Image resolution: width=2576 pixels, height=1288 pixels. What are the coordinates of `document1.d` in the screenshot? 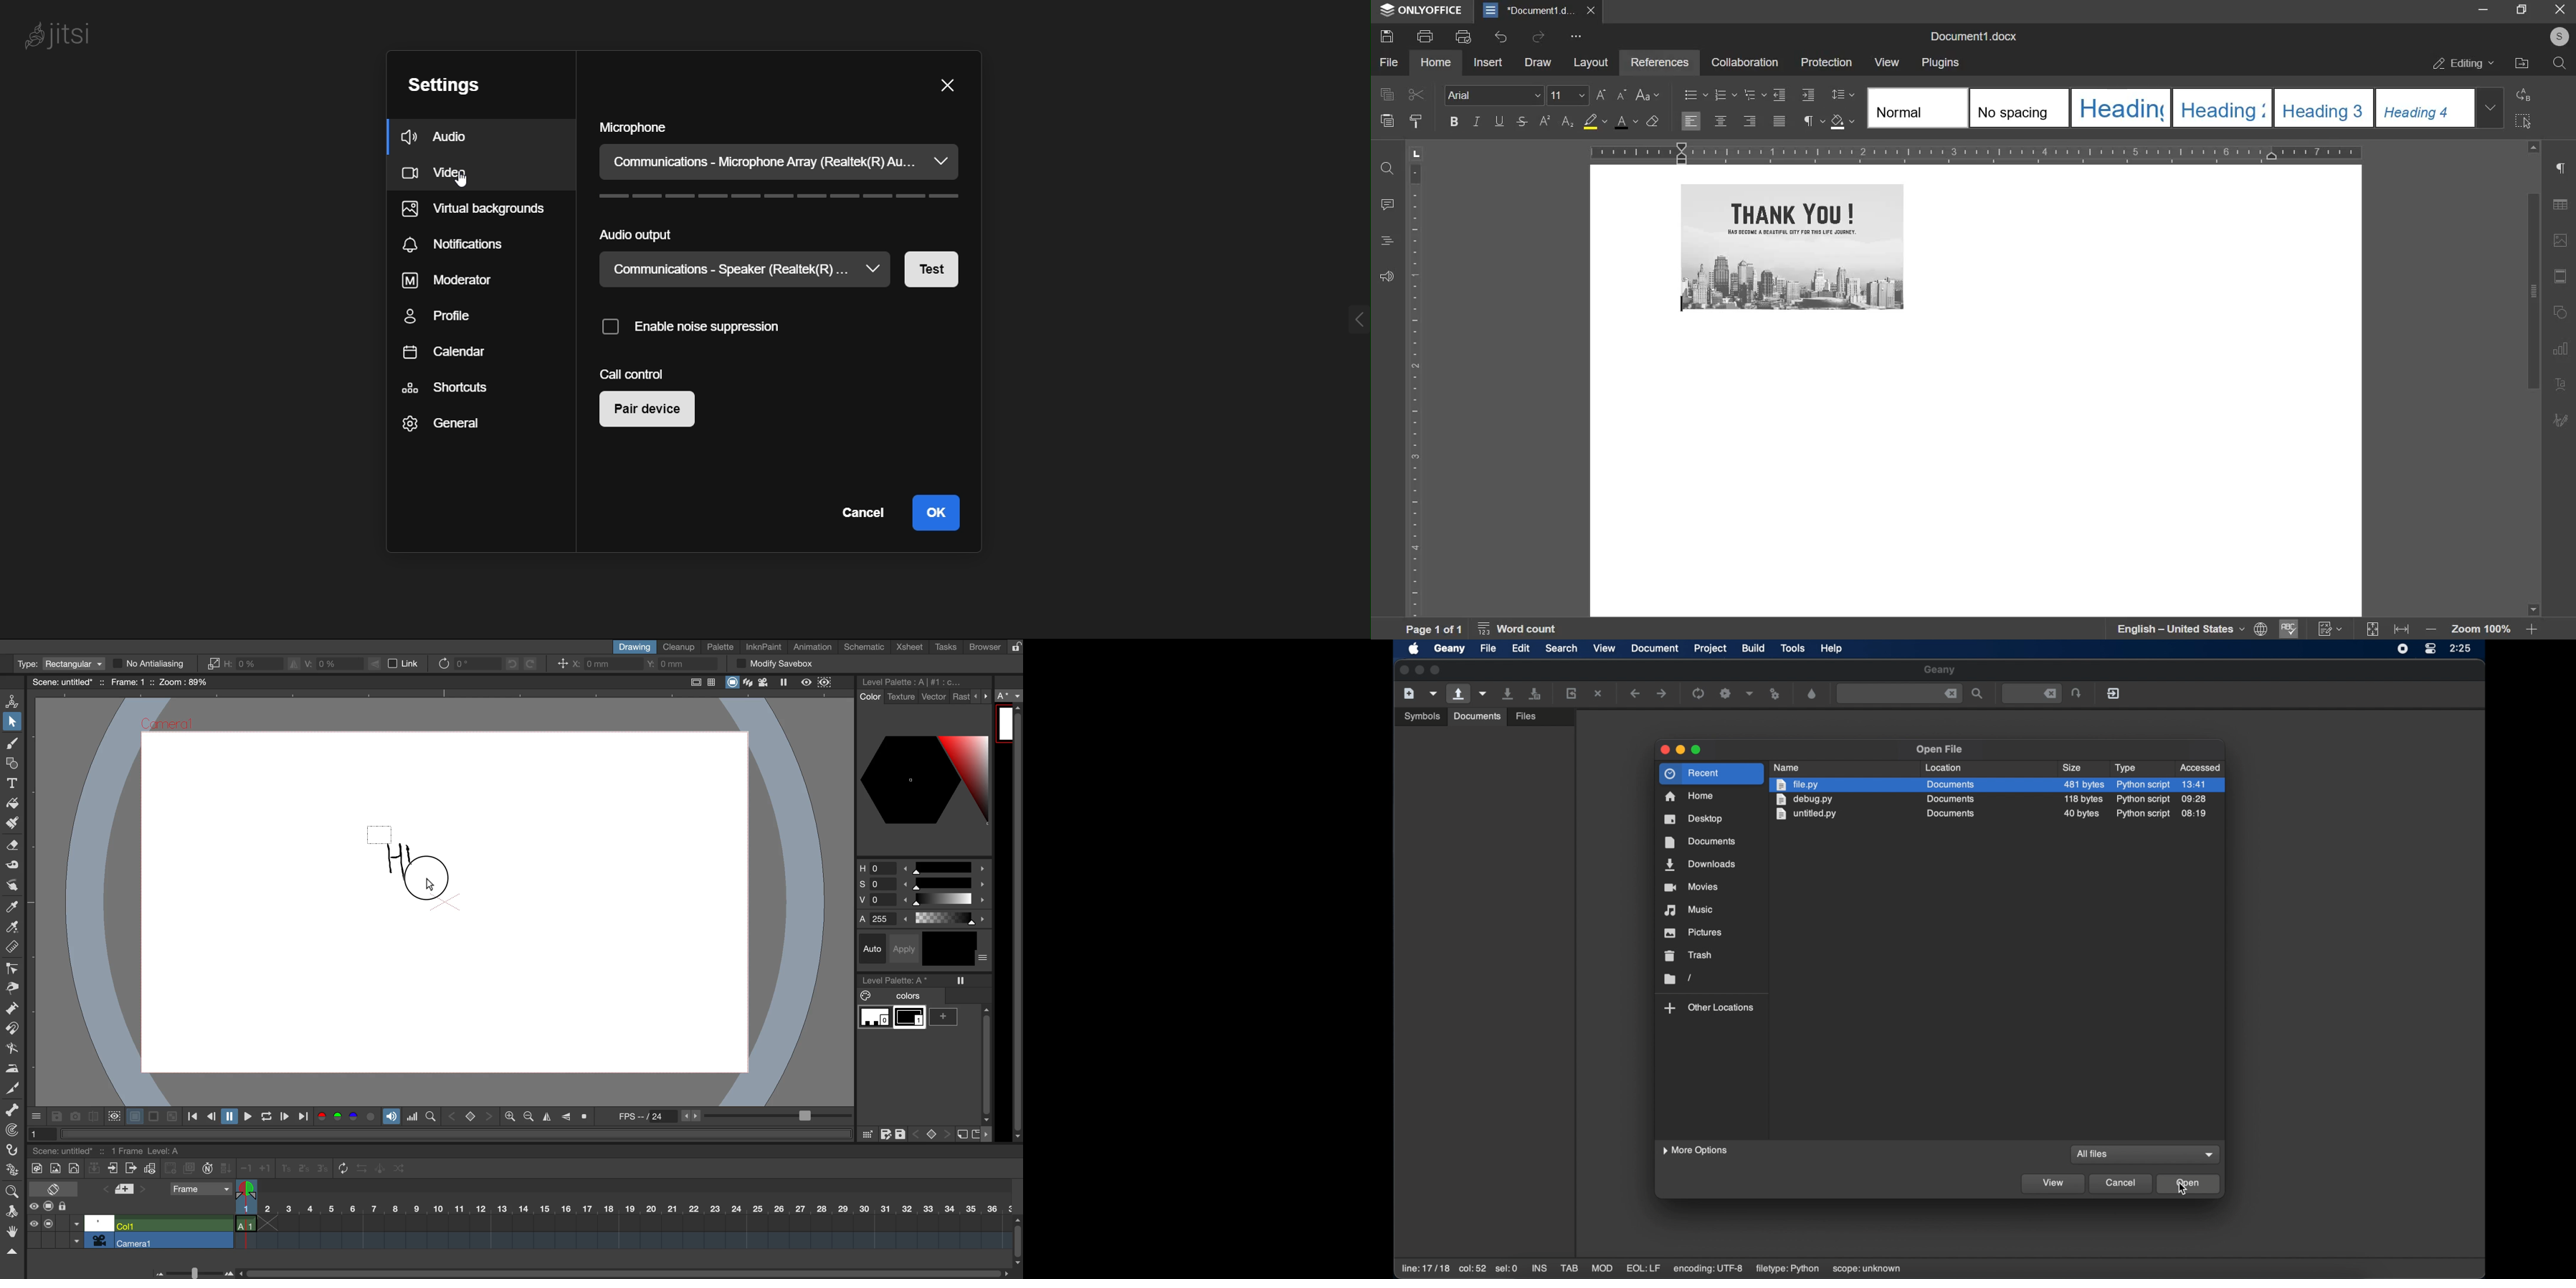 It's located at (1531, 10).